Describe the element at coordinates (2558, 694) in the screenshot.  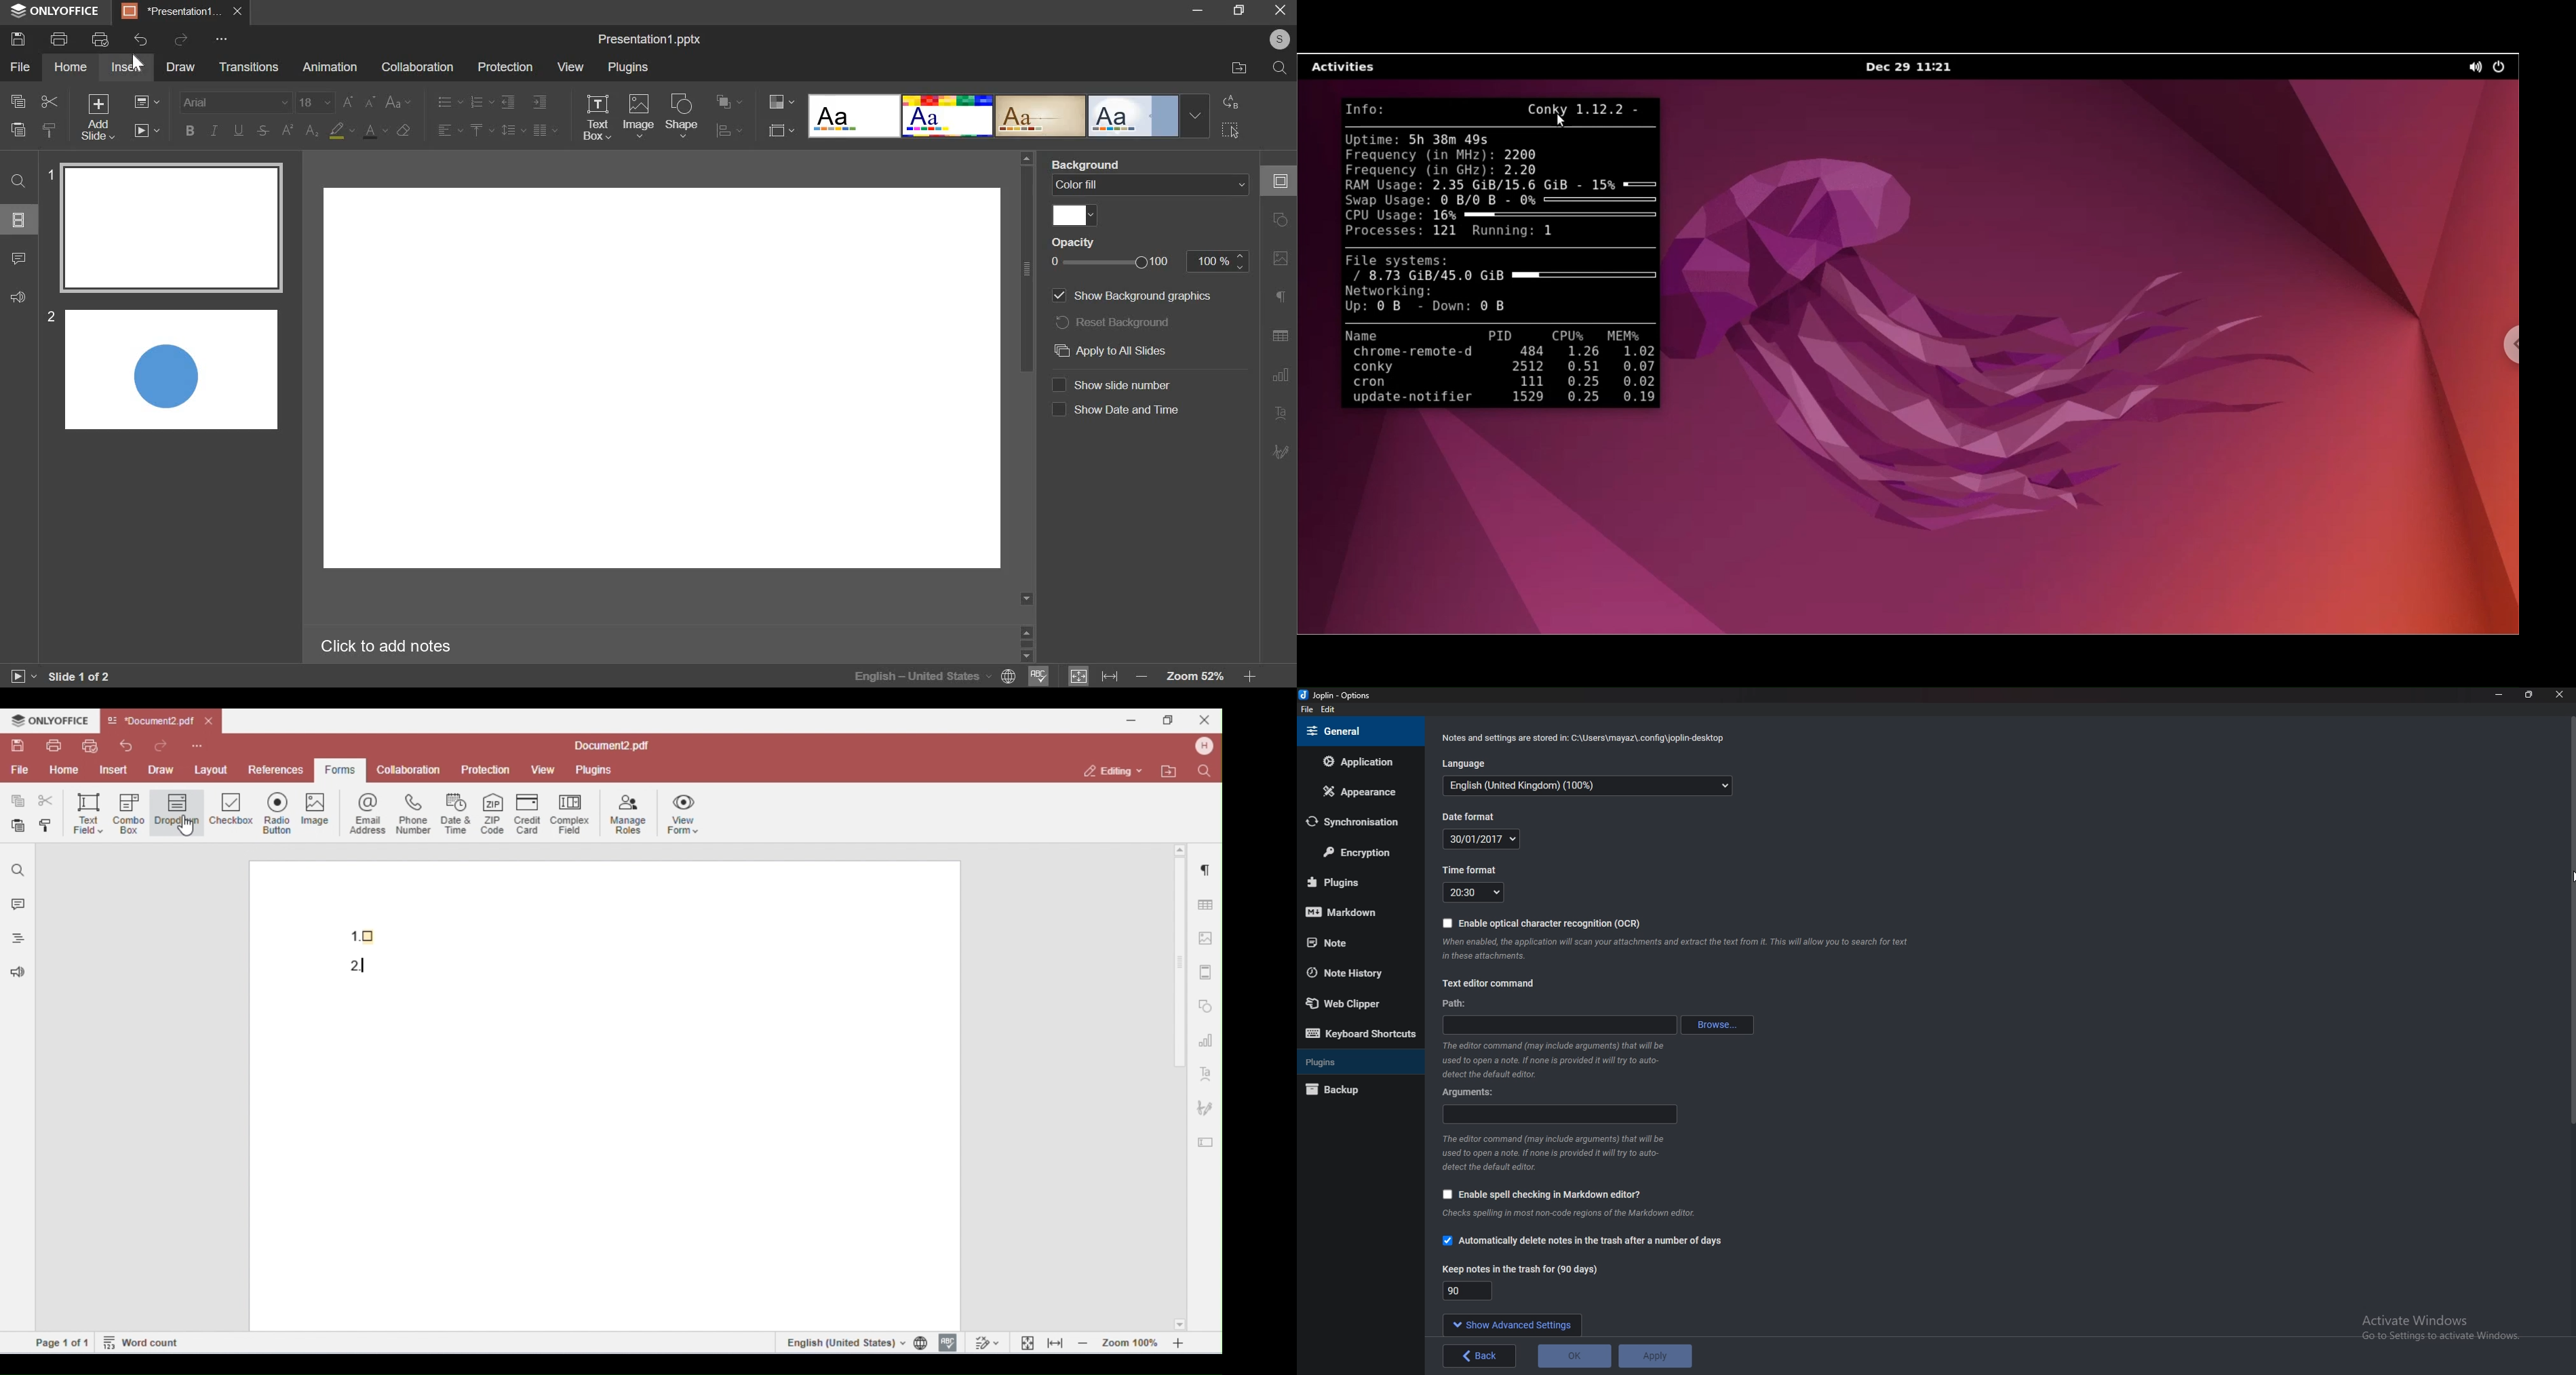
I see `close` at that location.